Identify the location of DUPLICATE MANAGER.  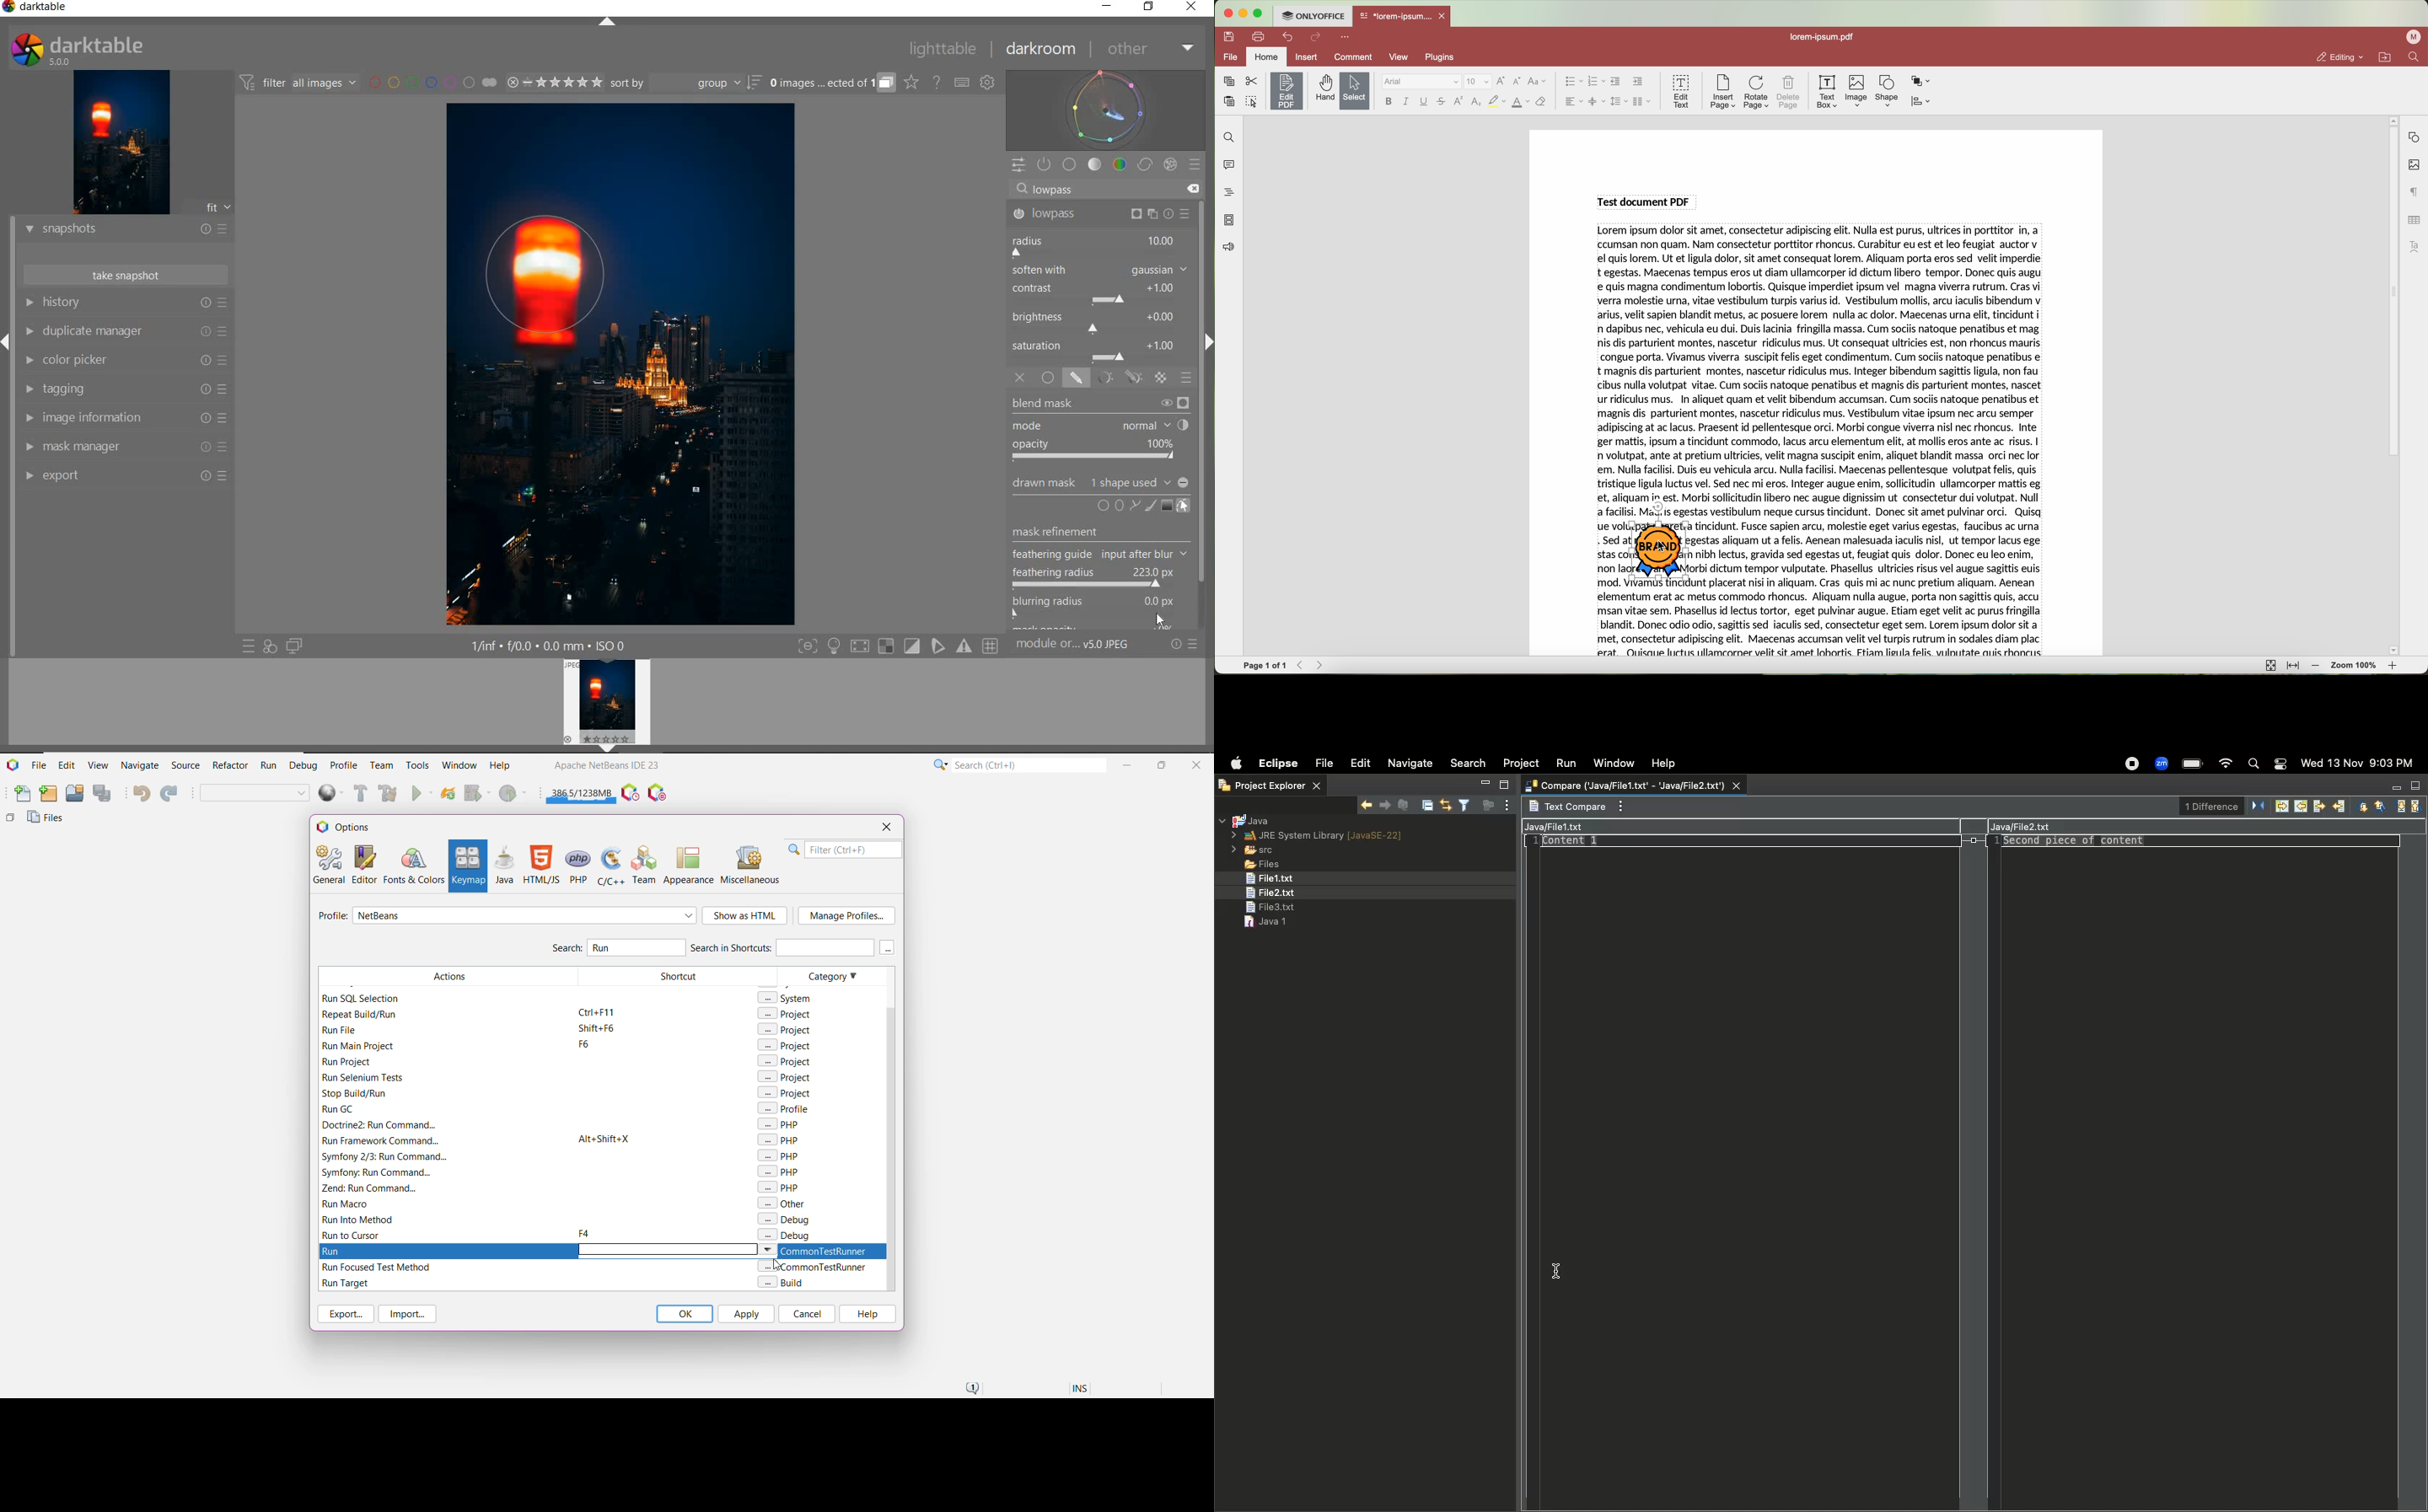
(128, 333).